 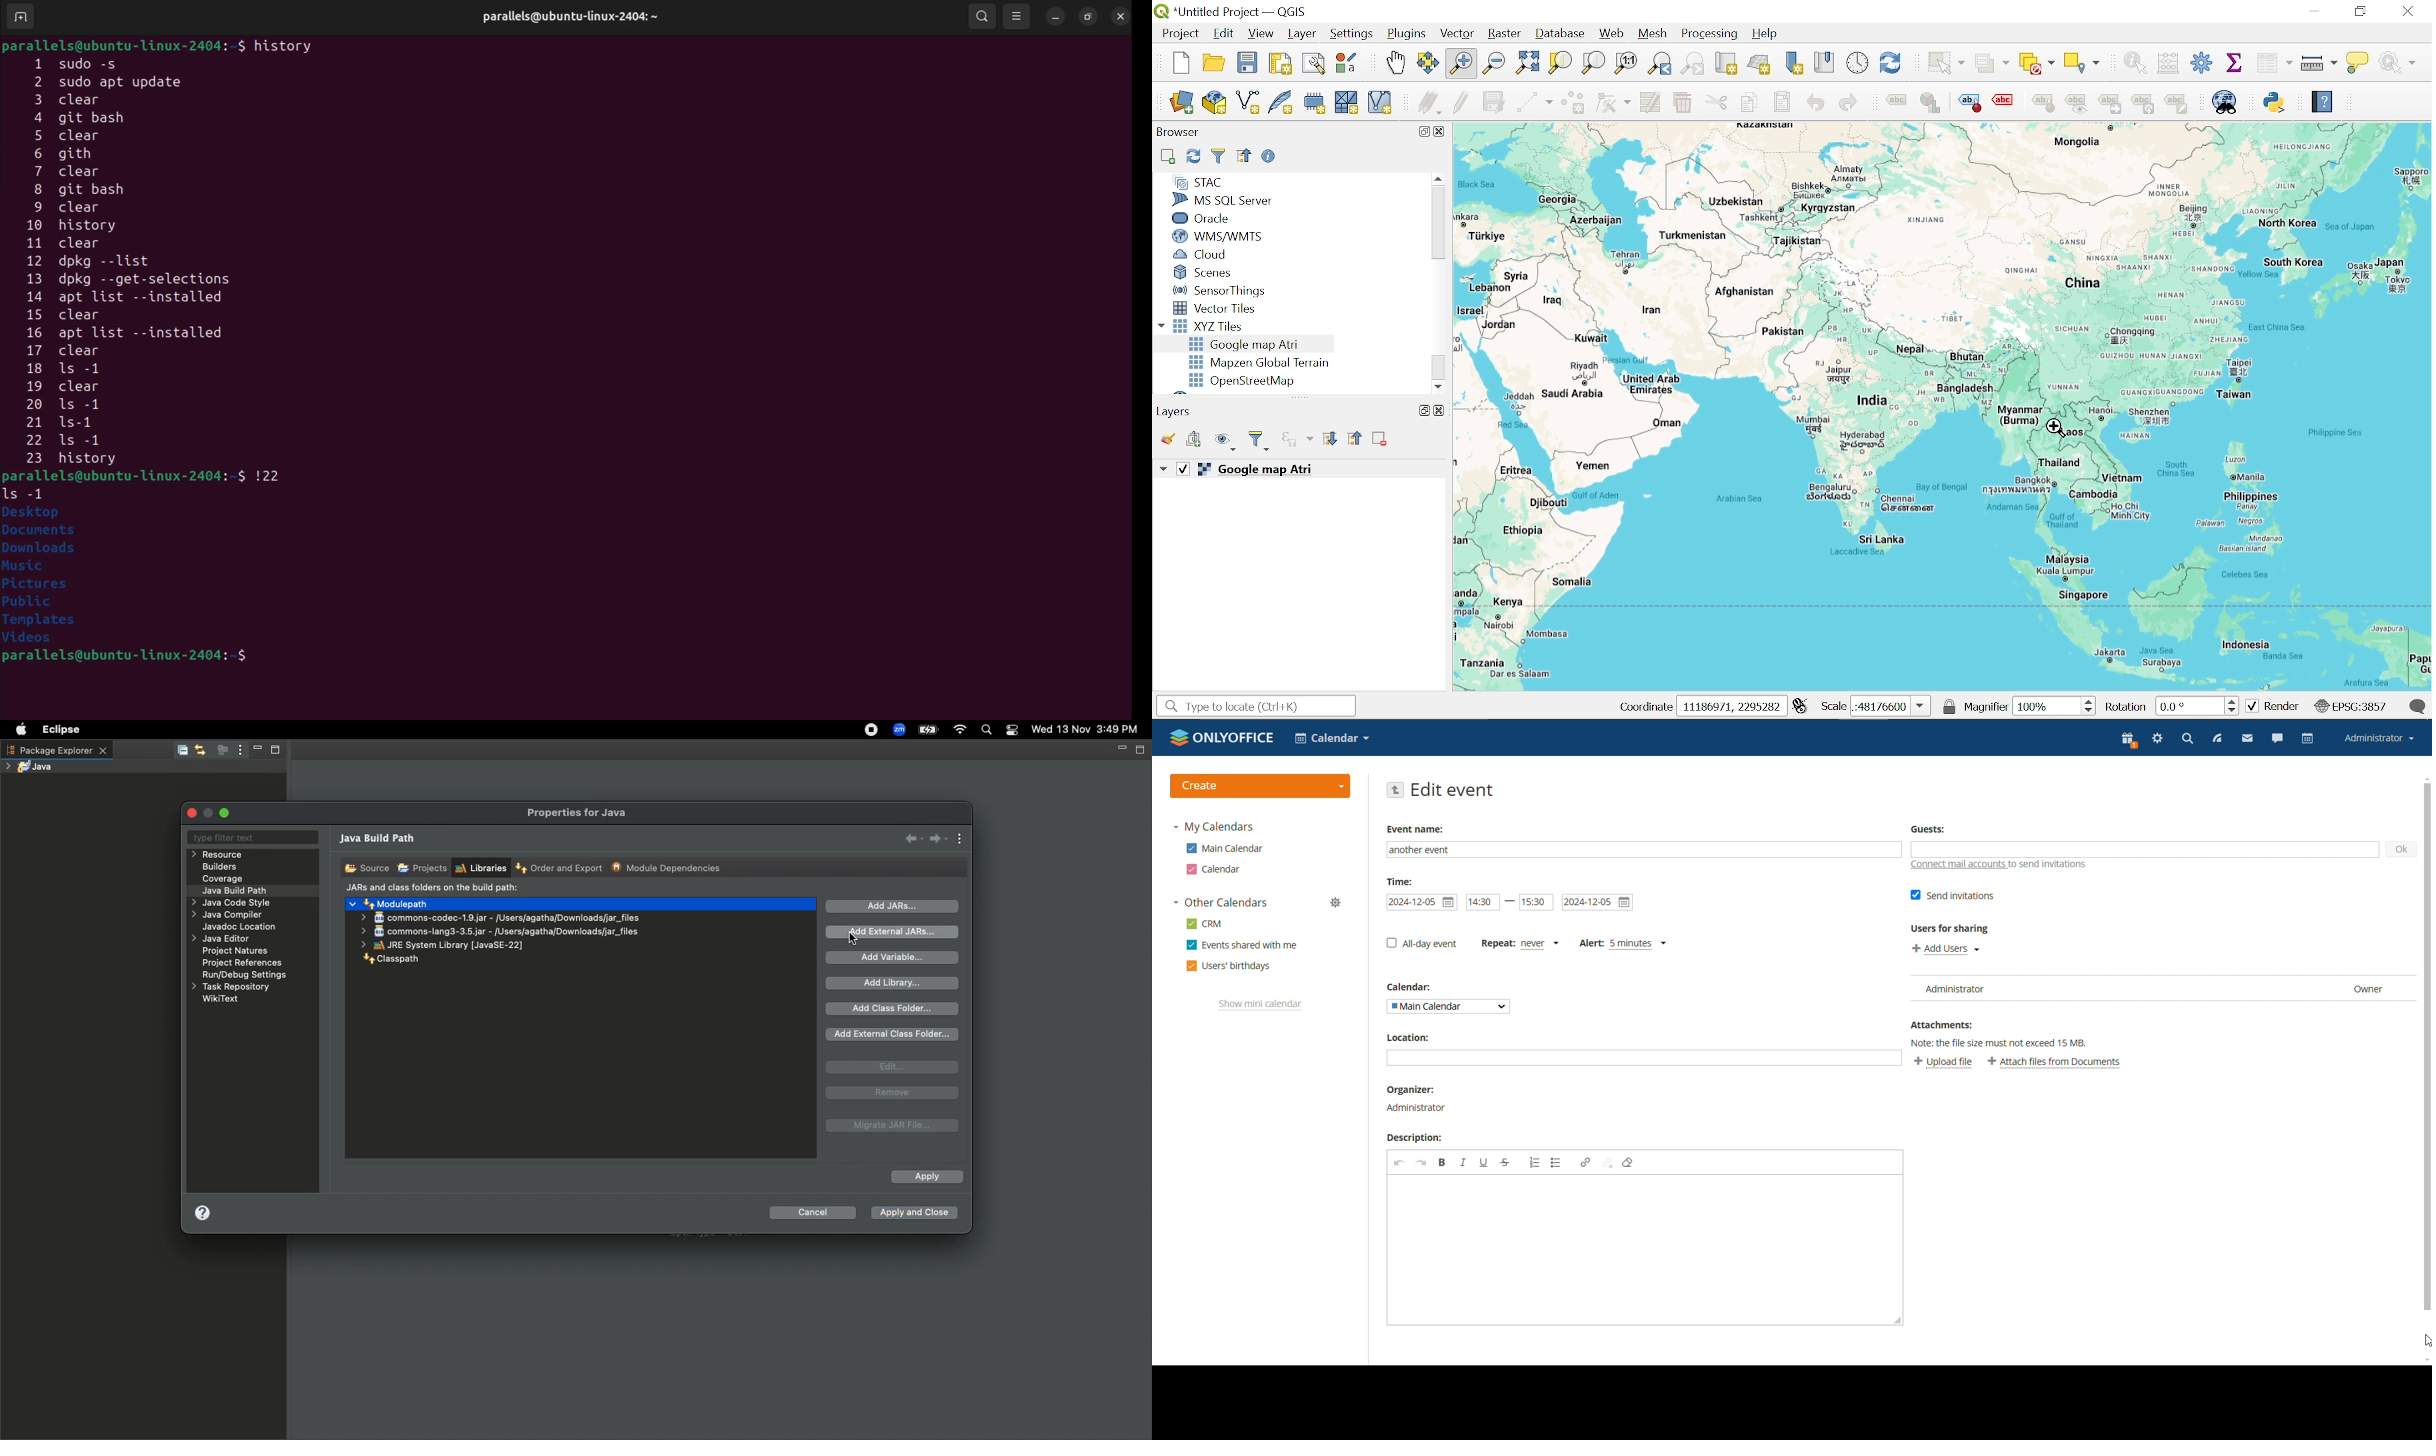 I want to click on minimize, so click(x=1055, y=15).